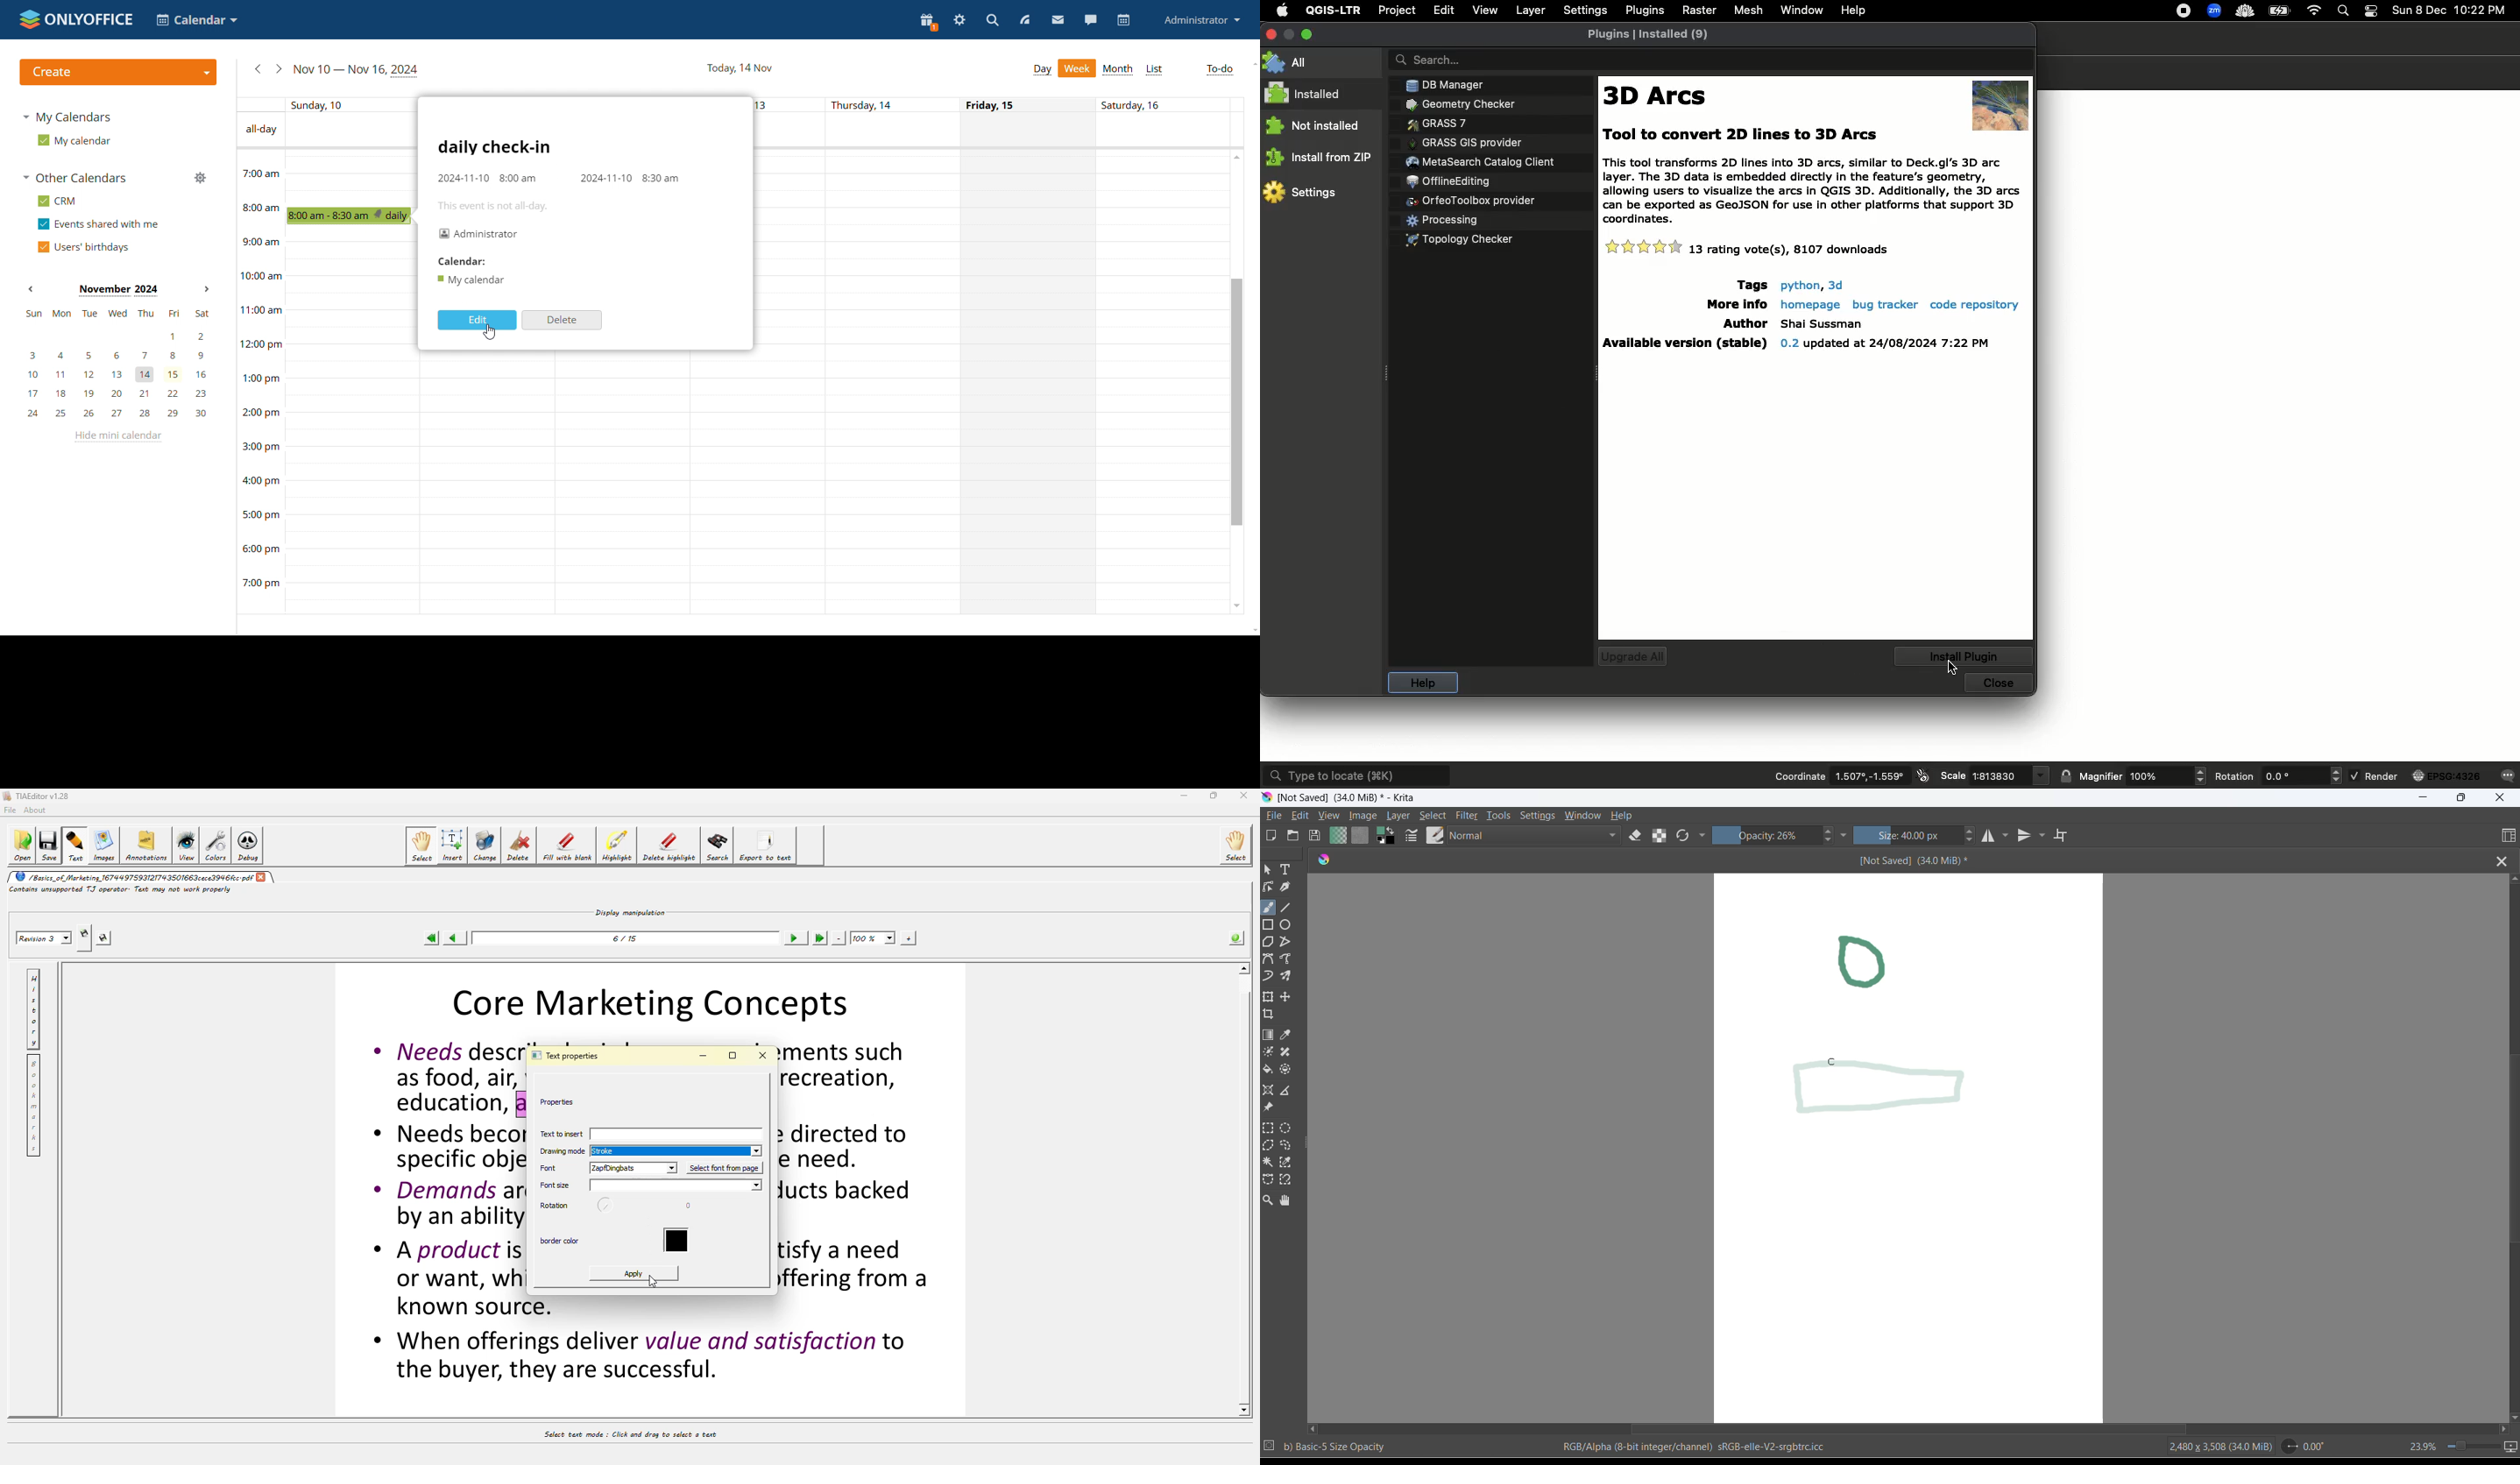 The width and height of the screenshot is (2520, 1484). I want to click on opacity percentange, so click(1768, 837).